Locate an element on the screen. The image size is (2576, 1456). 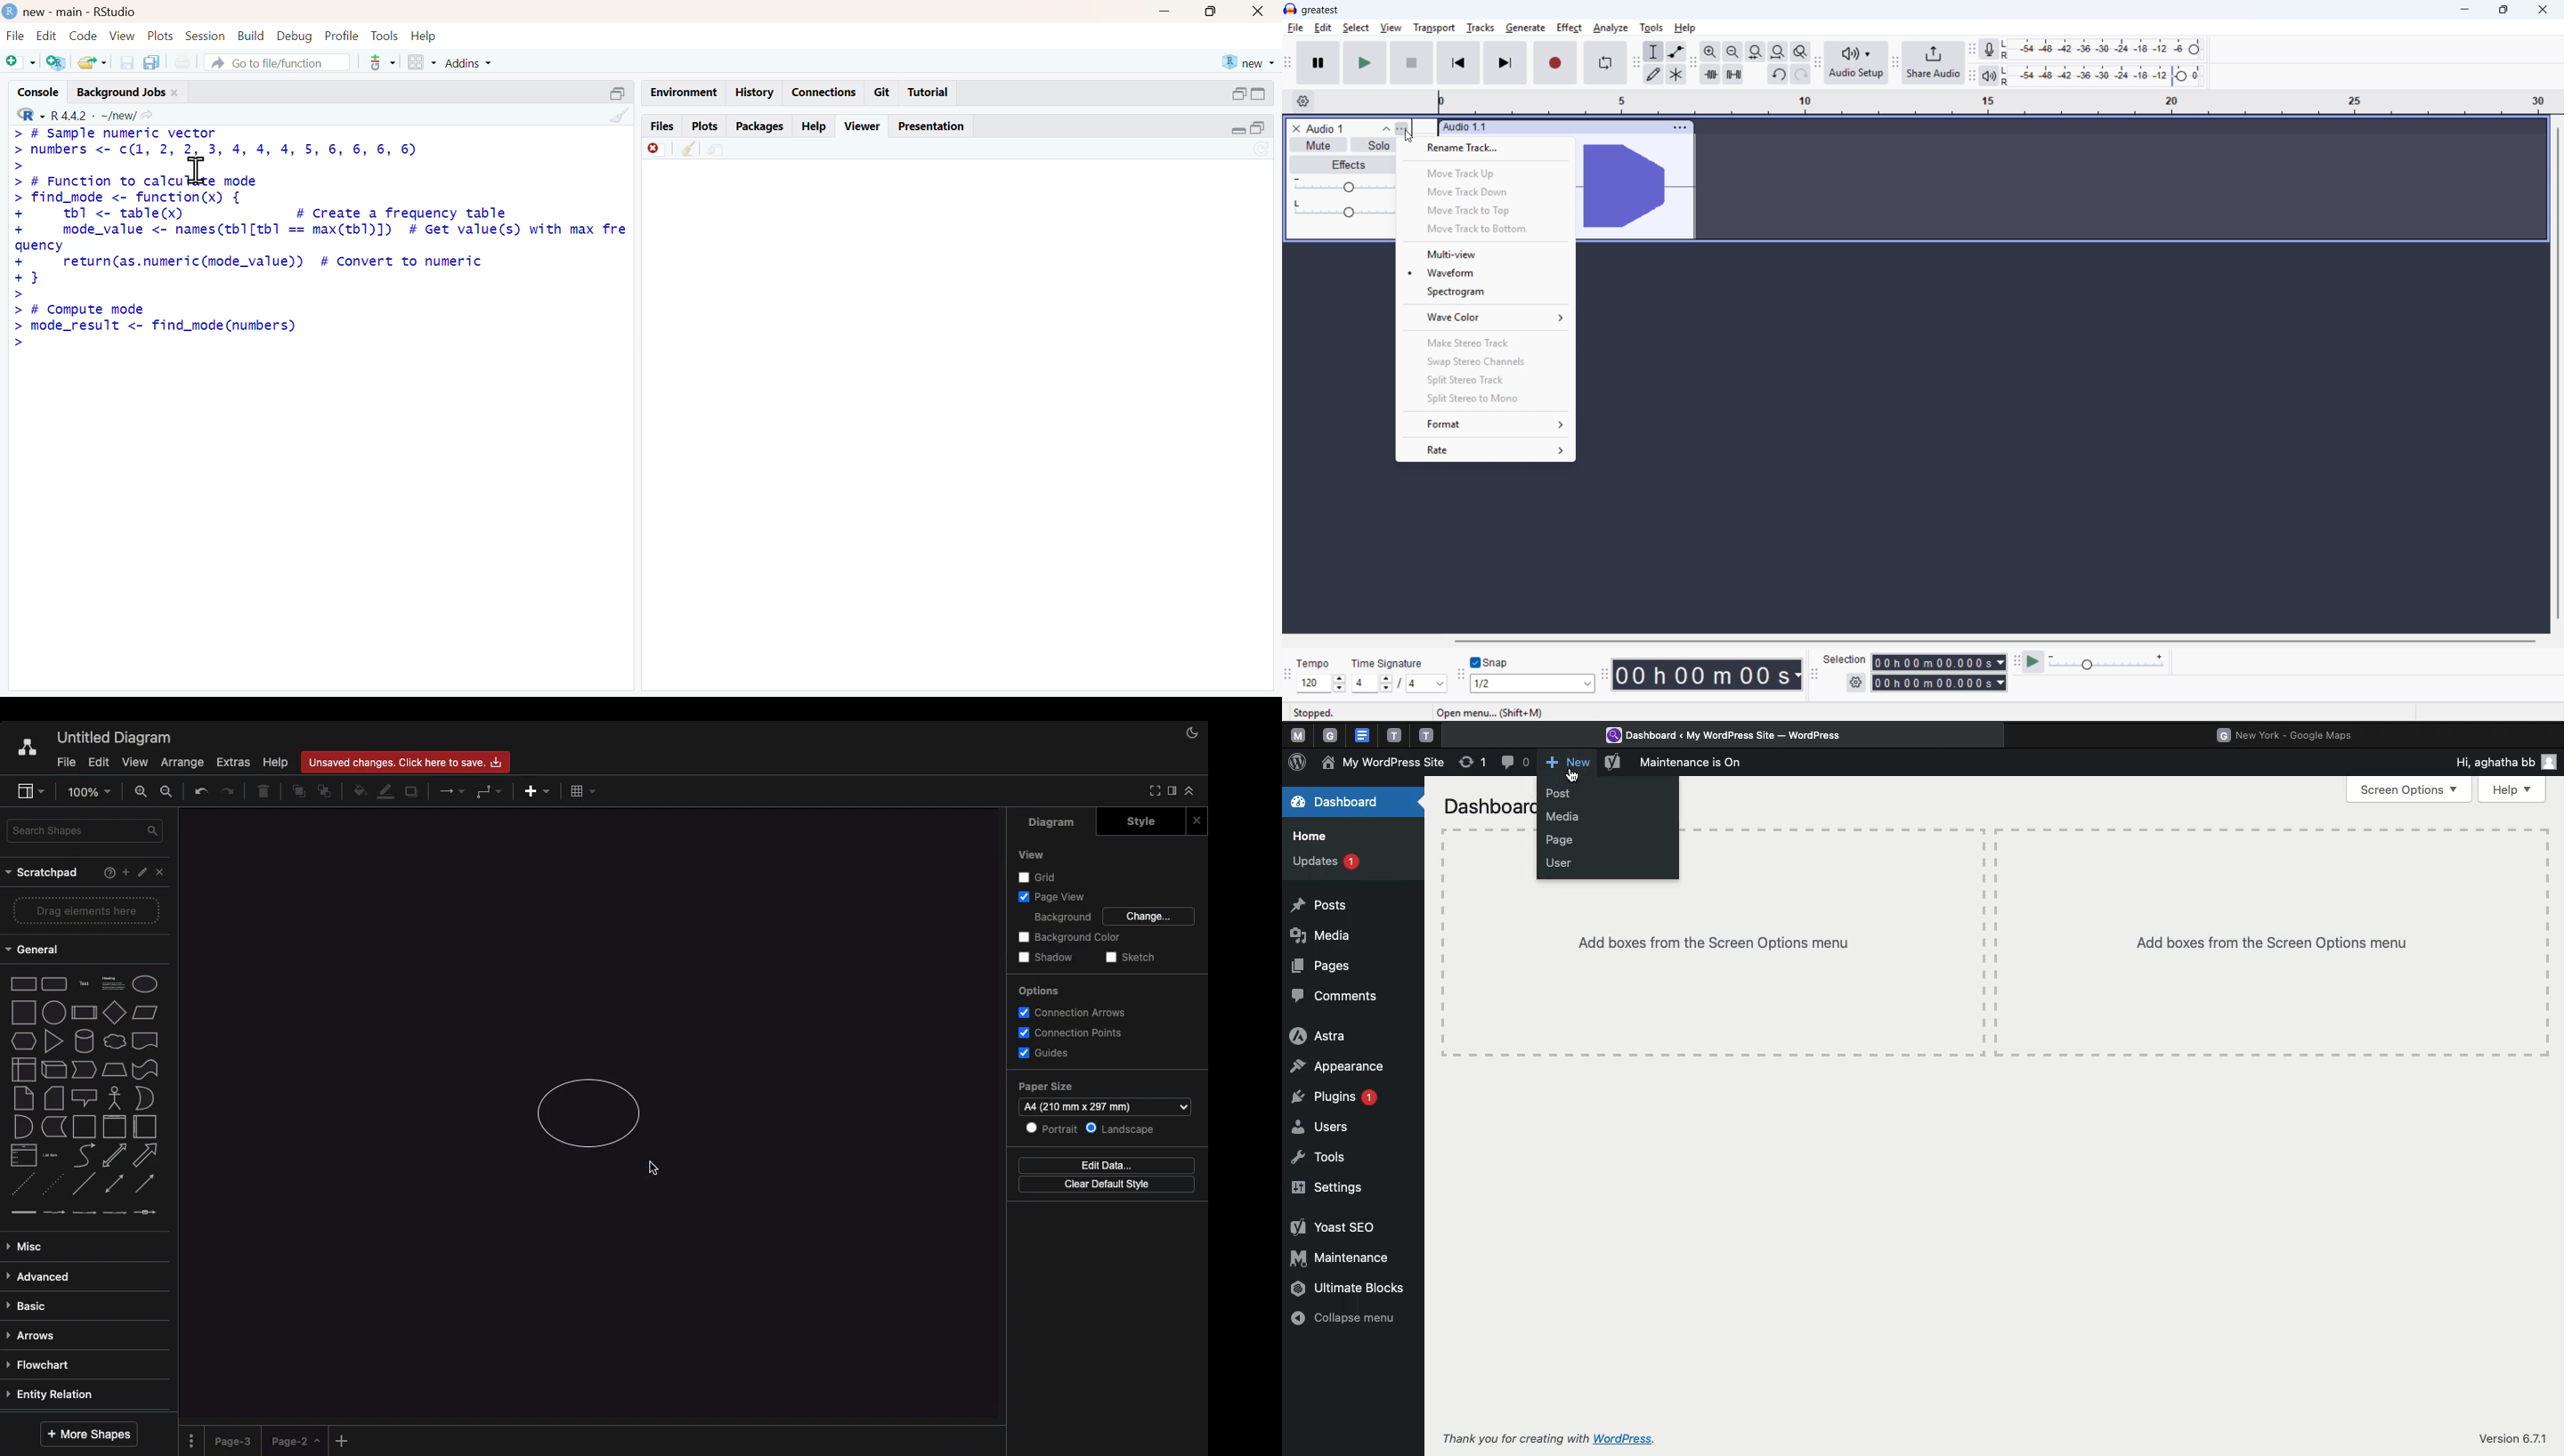
Arrows is located at coordinates (34, 1337).